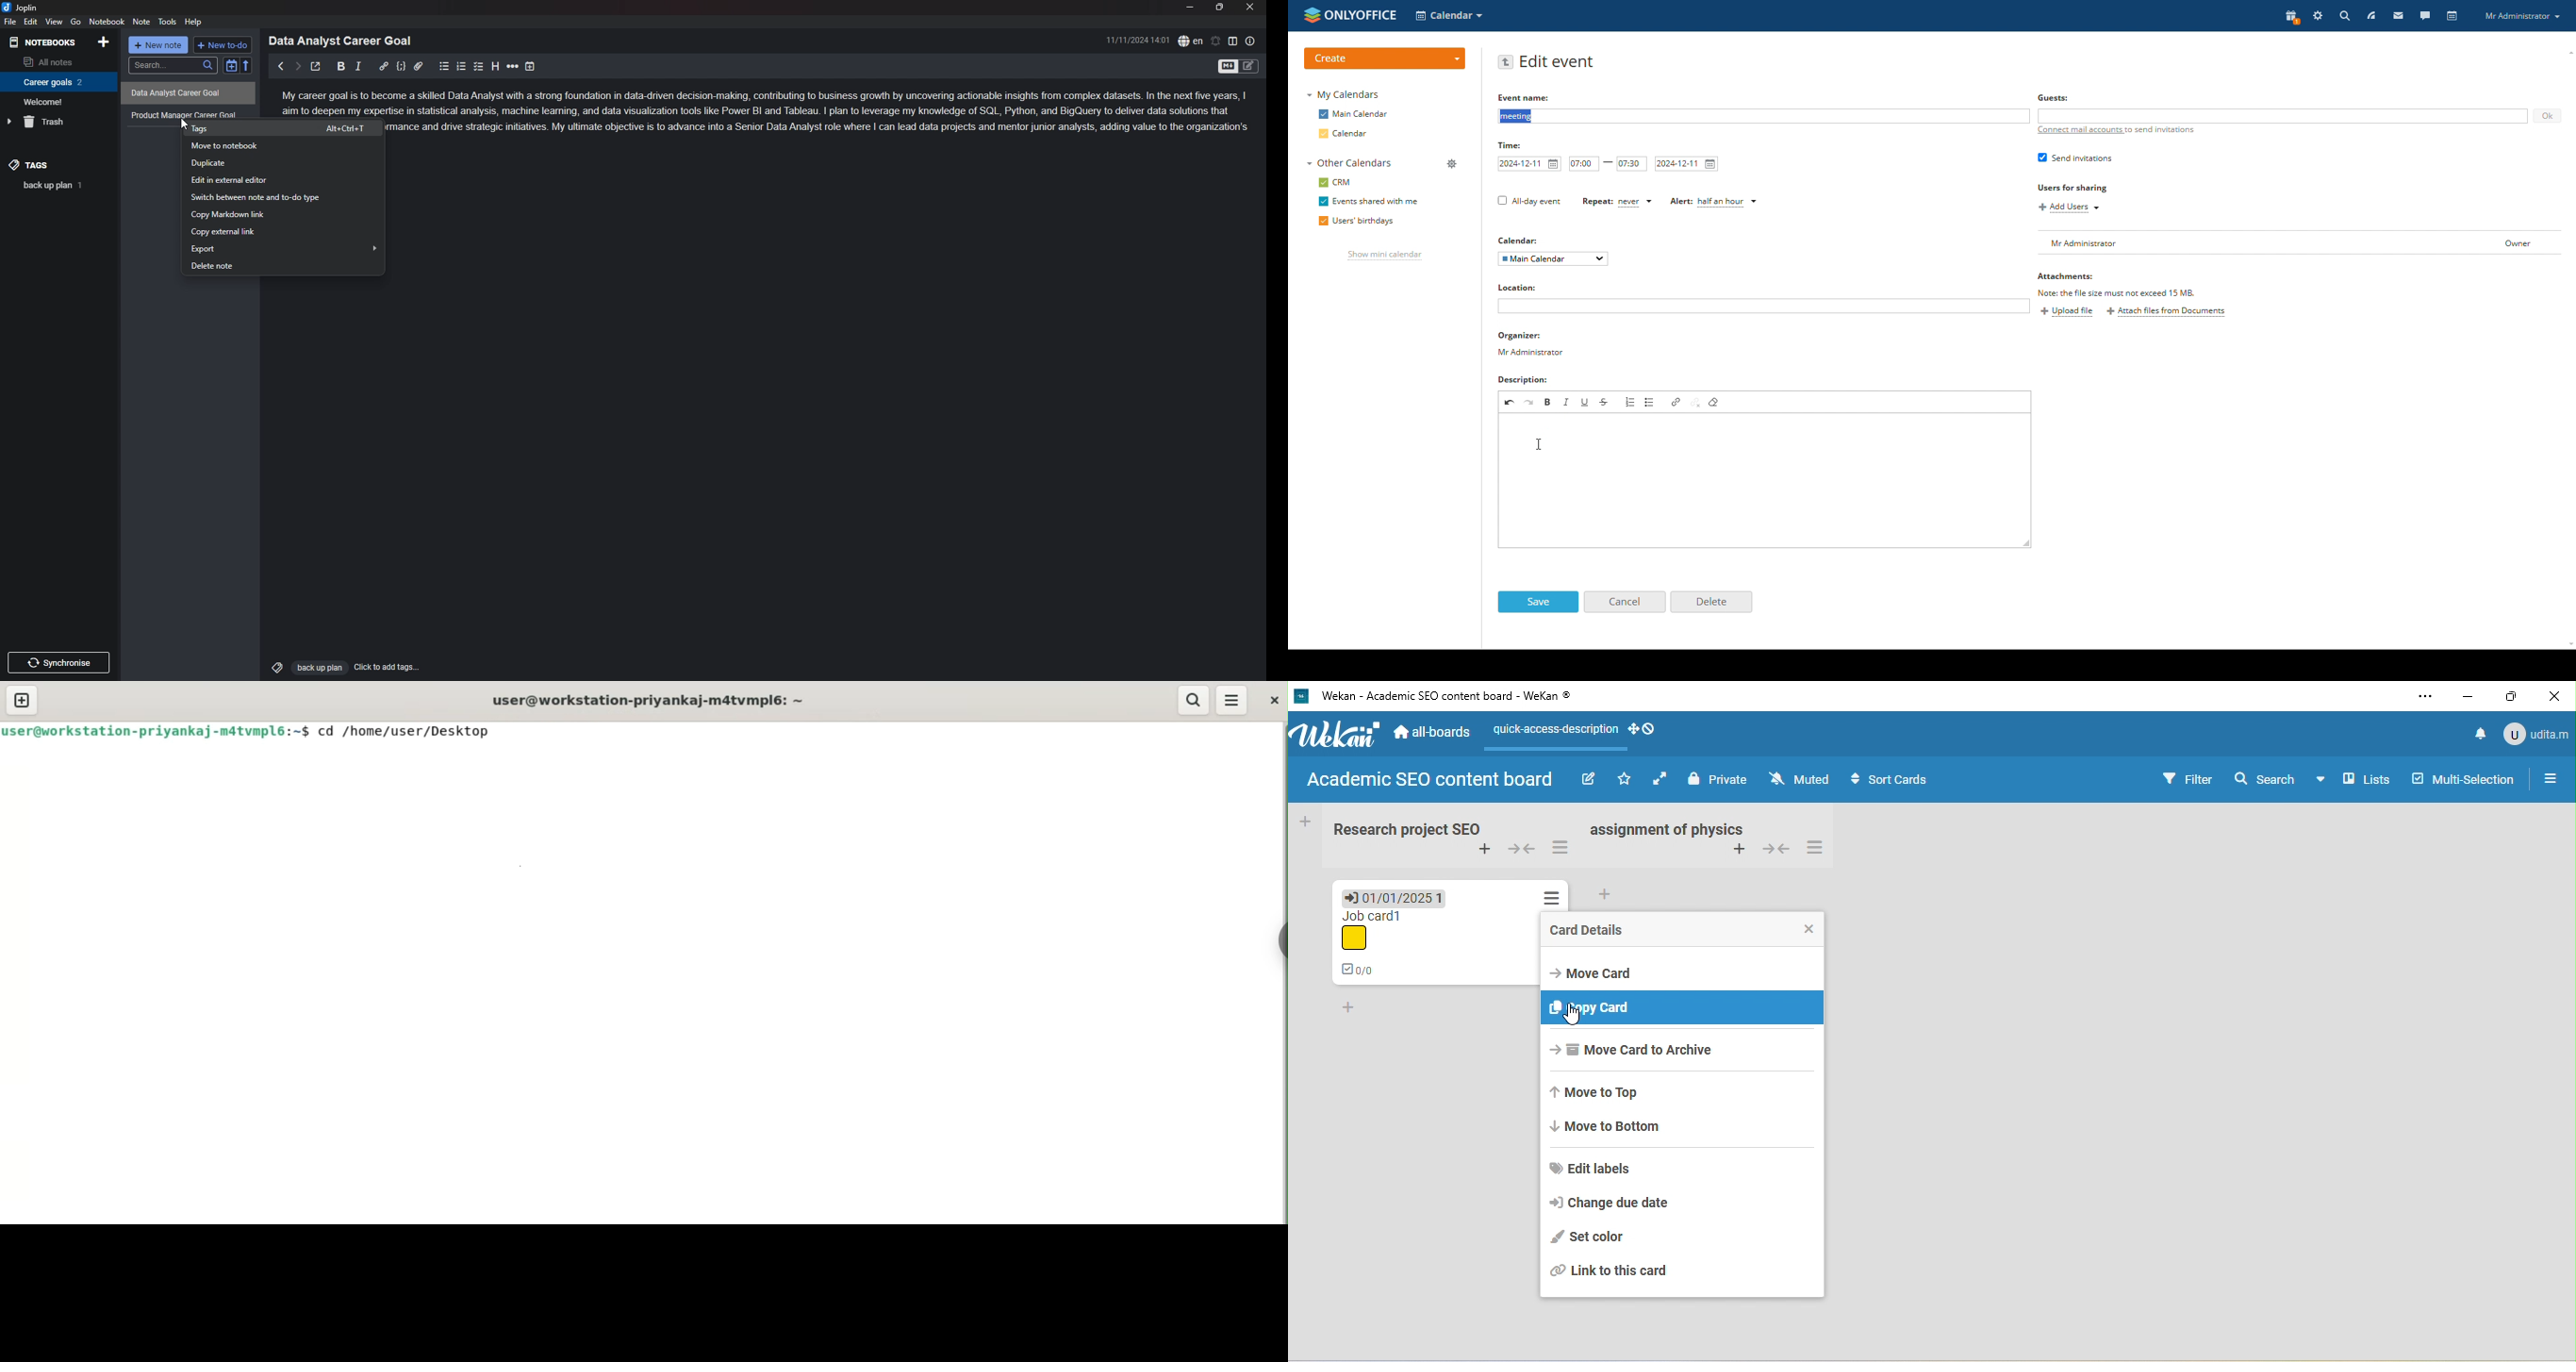 Image resolution: width=2576 pixels, height=1372 pixels. I want to click on menu, so click(1231, 700).